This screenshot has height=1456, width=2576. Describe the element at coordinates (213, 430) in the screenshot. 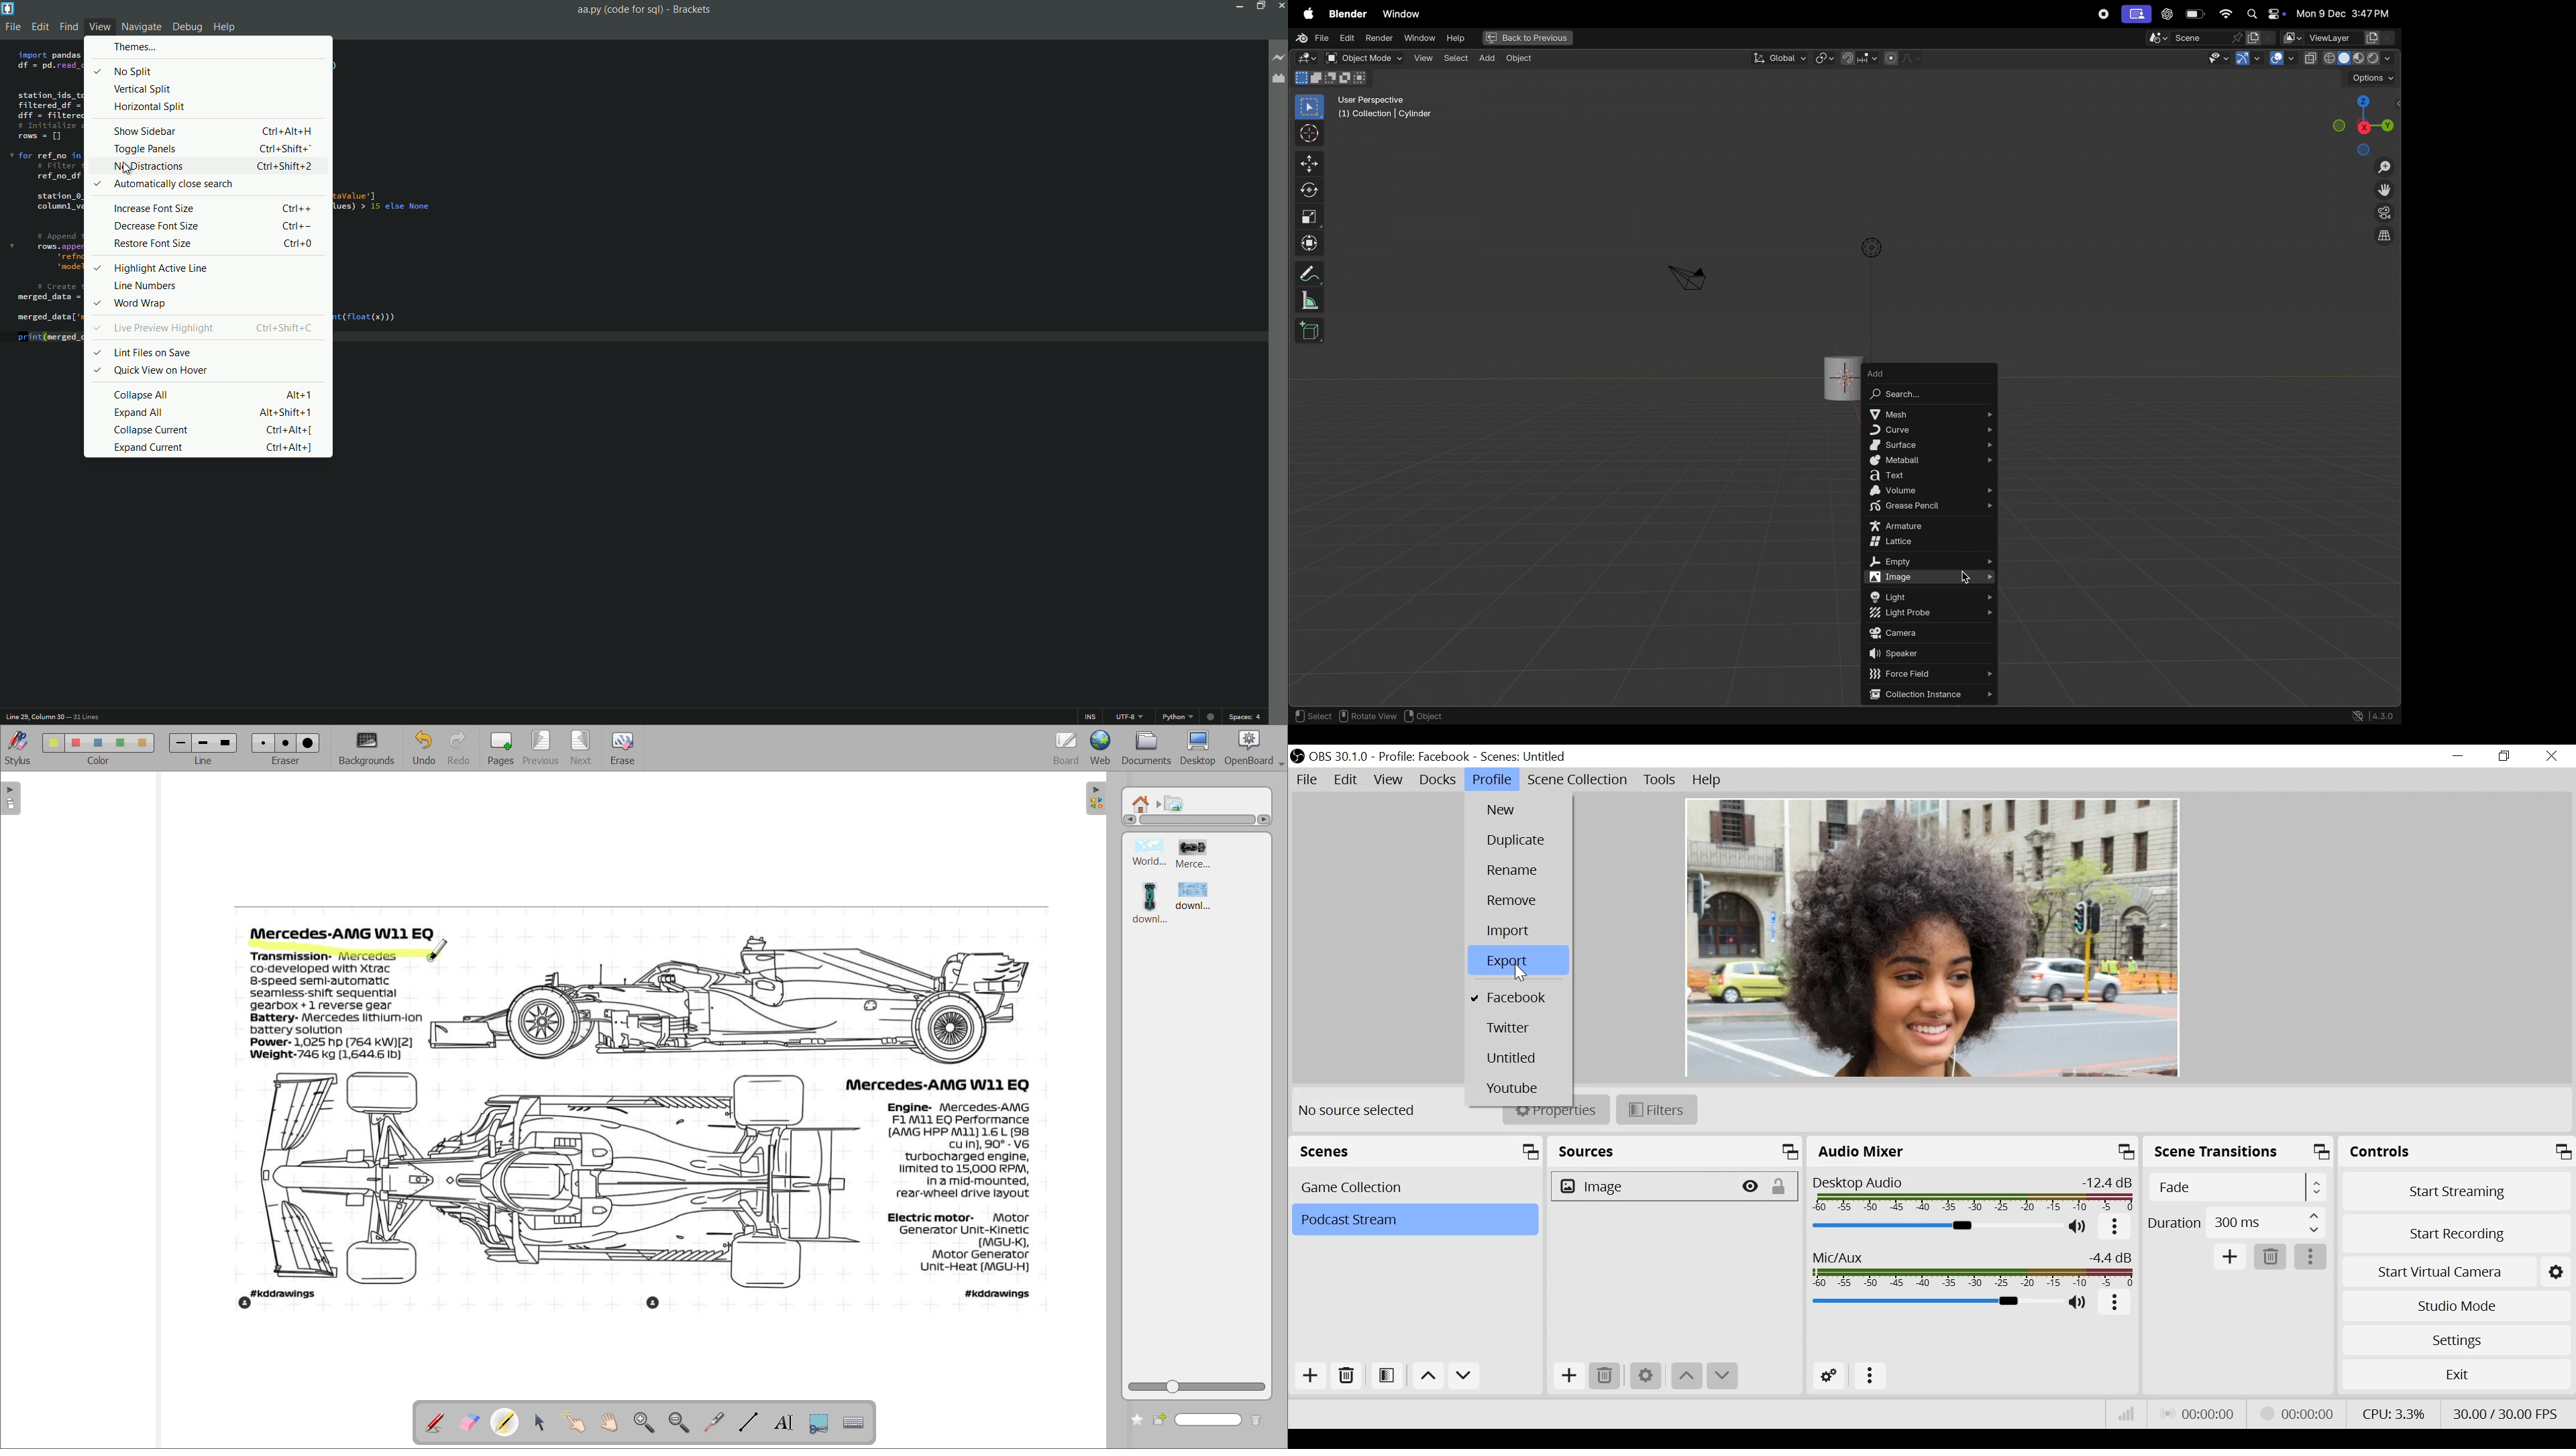

I see `collapse current ctrl + Alt + [` at that location.